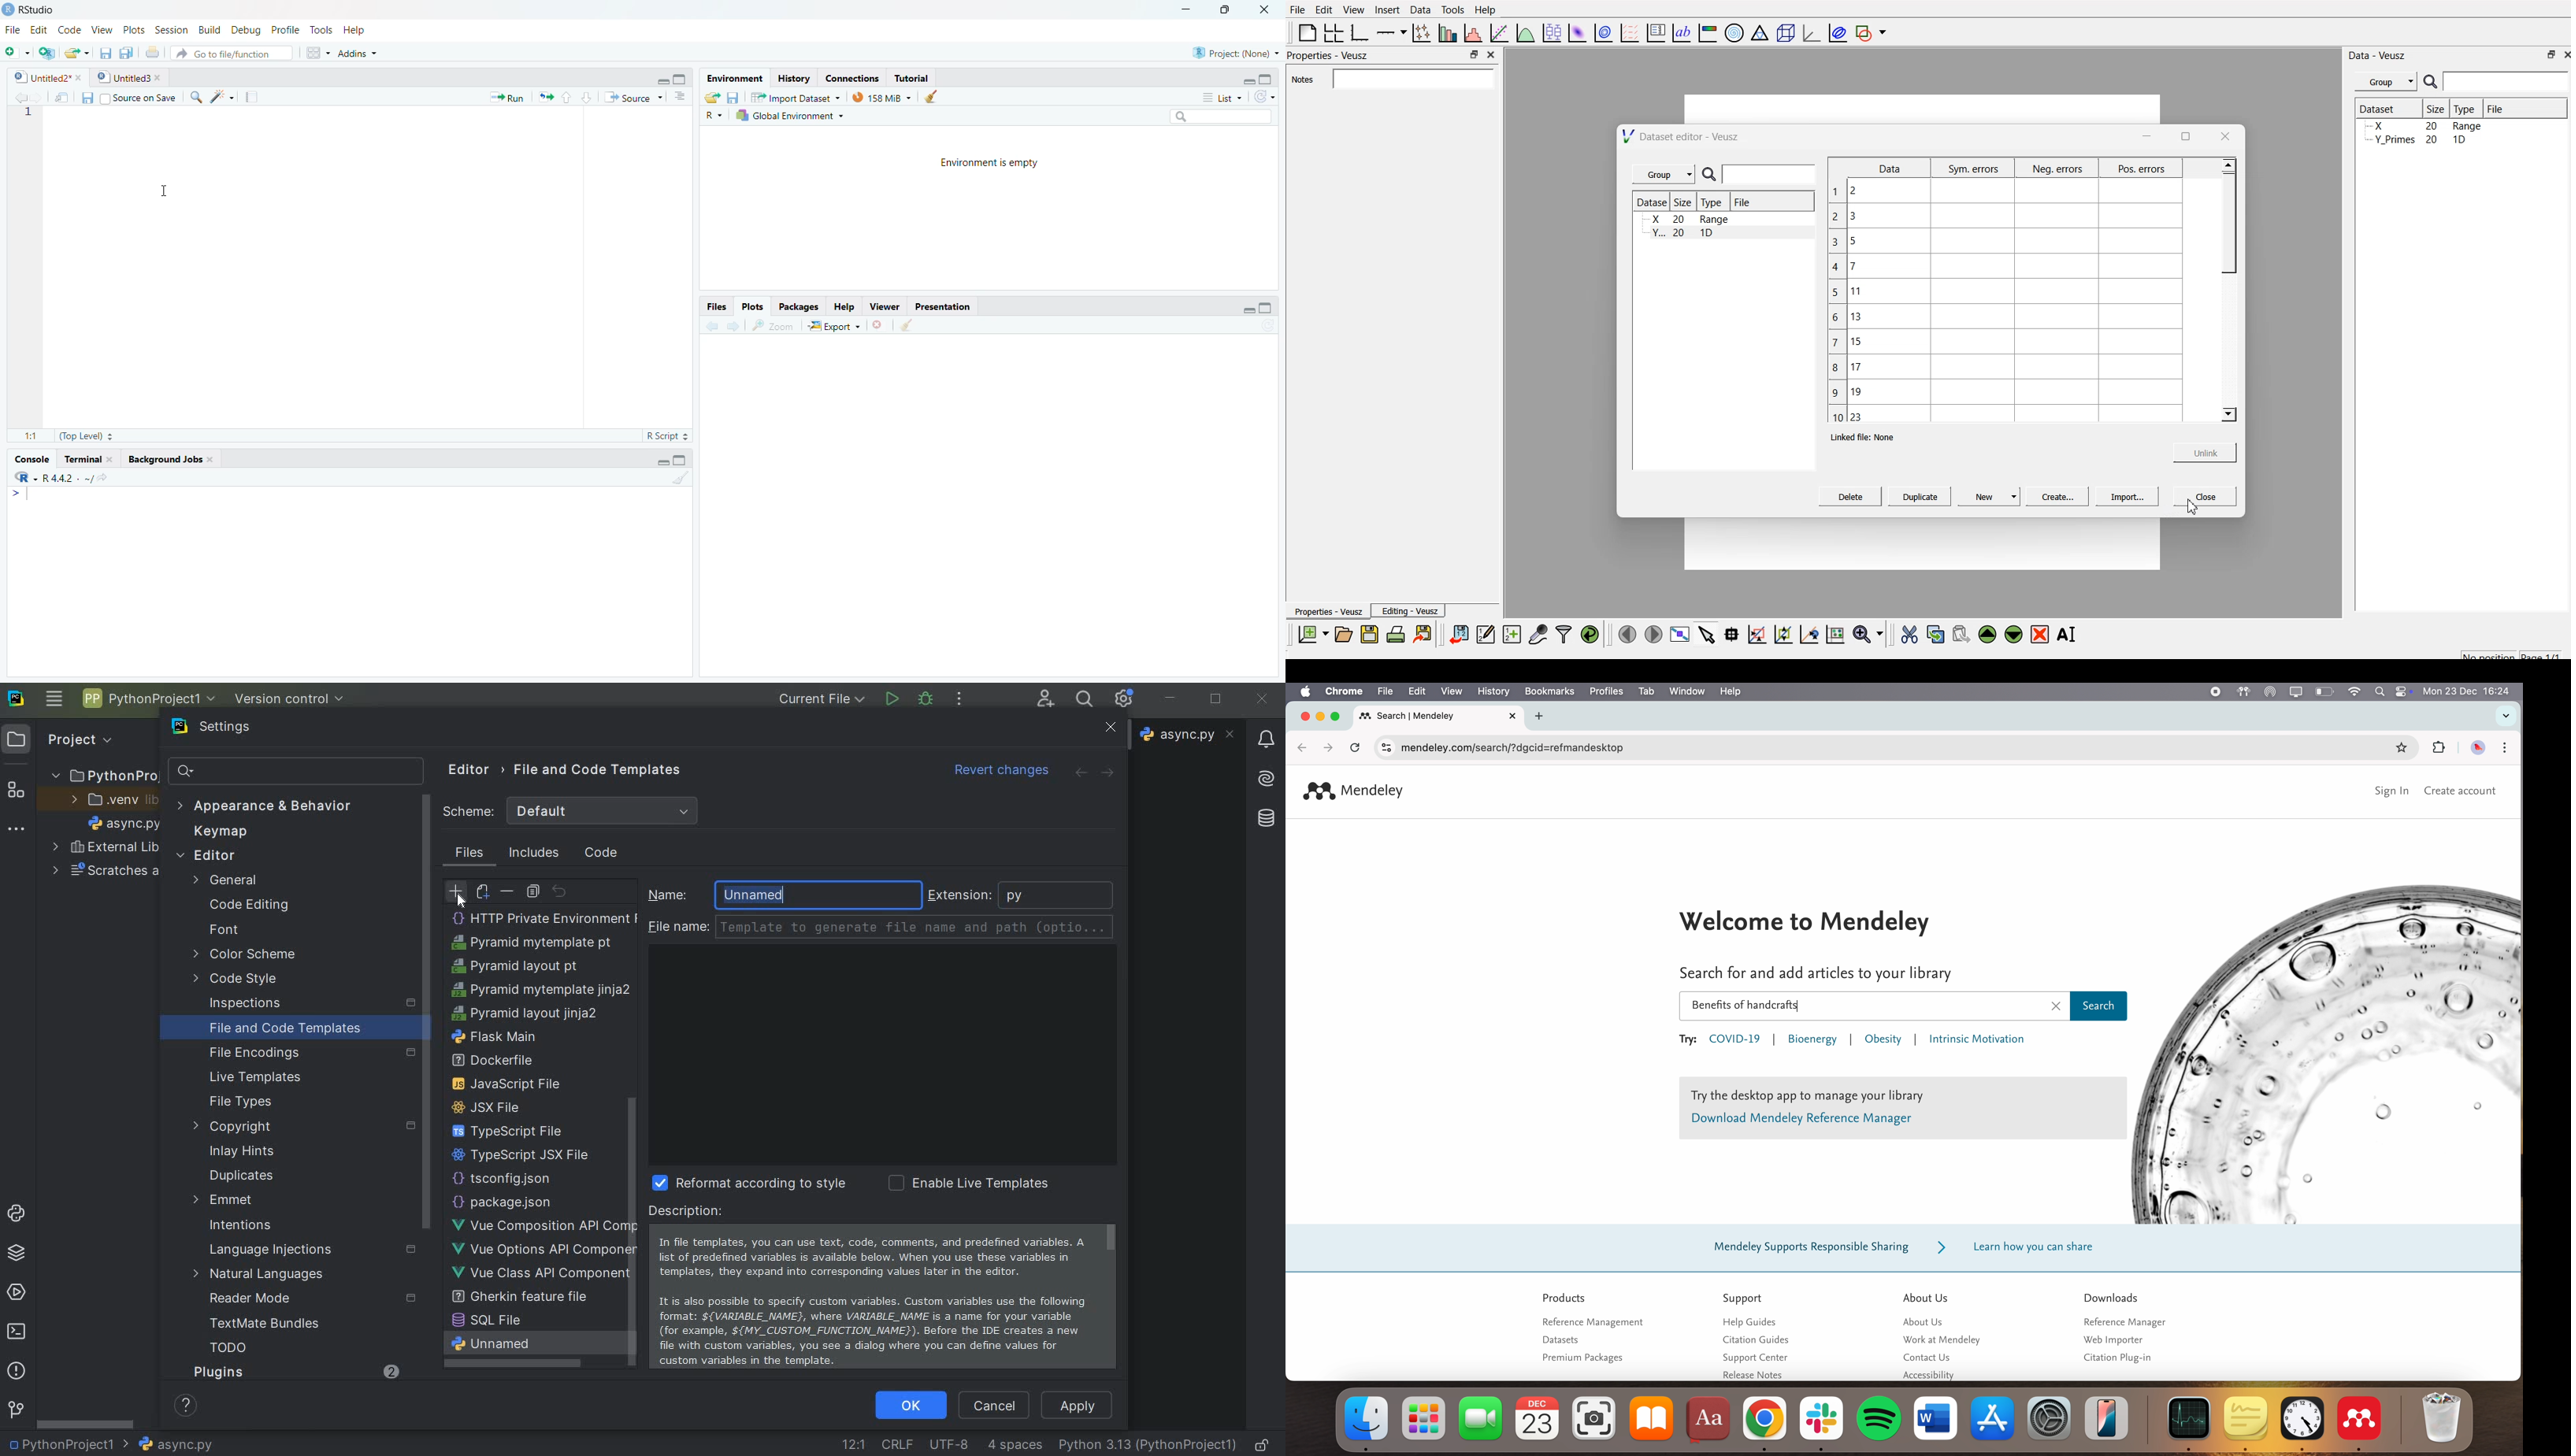 This screenshot has height=1456, width=2576. Describe the element at coordinates (1497, 32) in the screenshot. I see `fit function to data` at that location.